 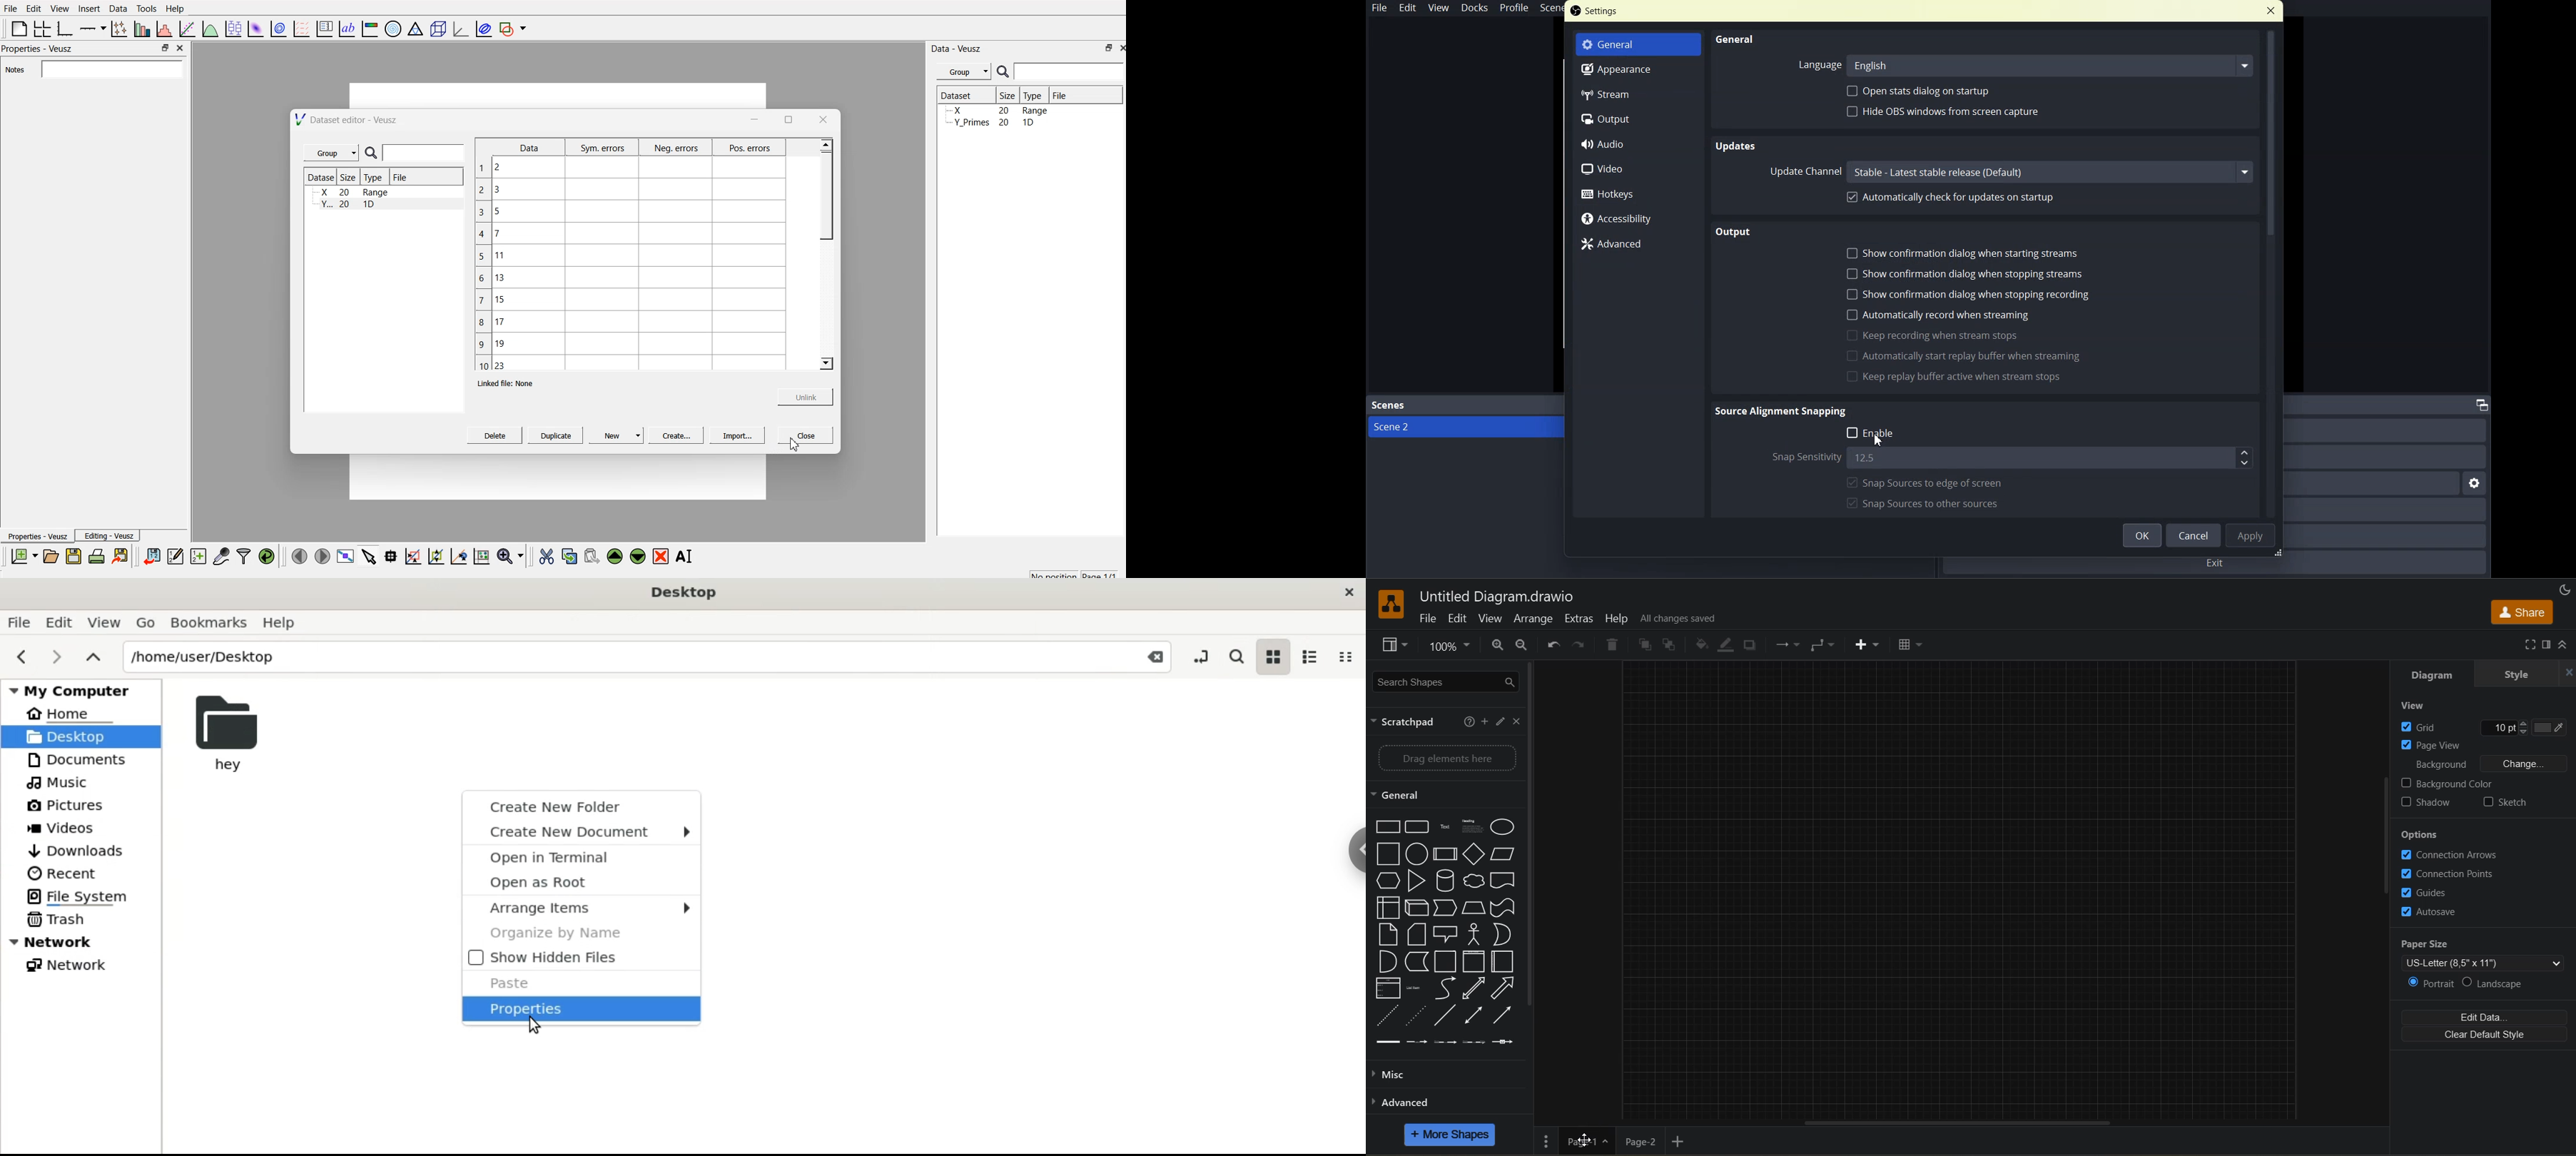 What do you see at coordinates (1638, 118) in the screenshot?
I see `Output` at bounding box center [1638, 118].